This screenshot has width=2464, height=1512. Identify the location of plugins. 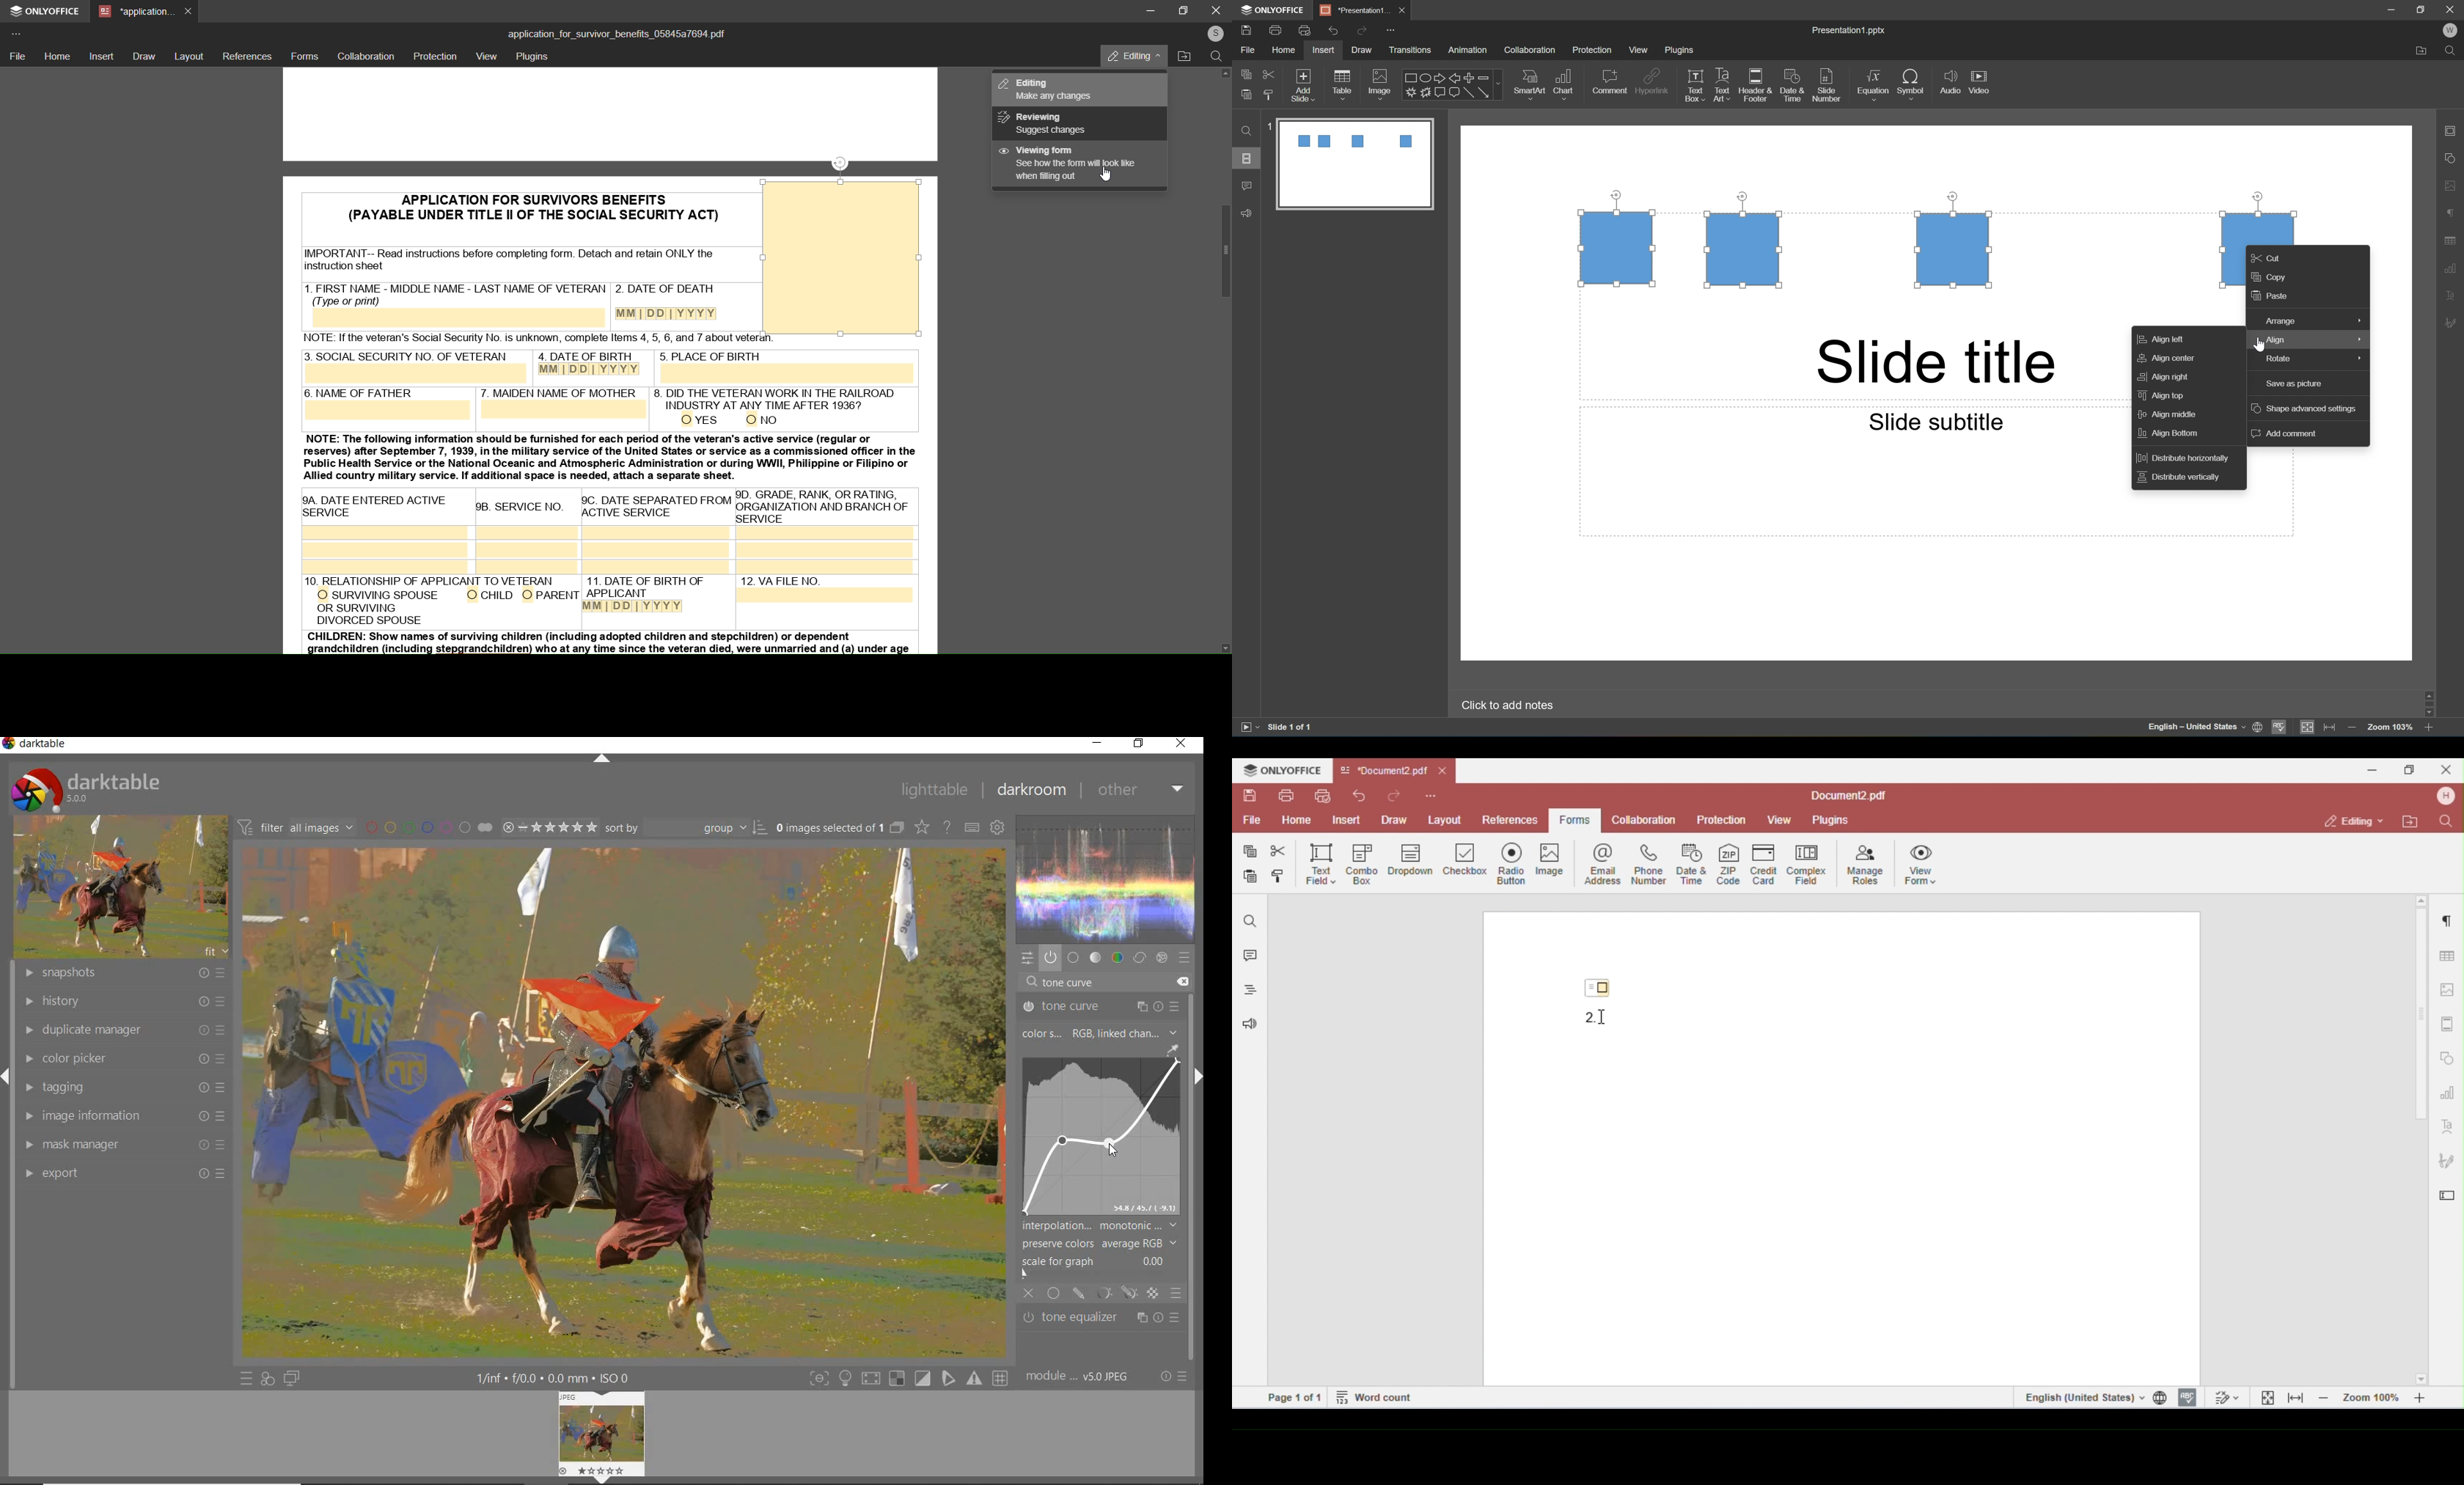
(1681, 51).